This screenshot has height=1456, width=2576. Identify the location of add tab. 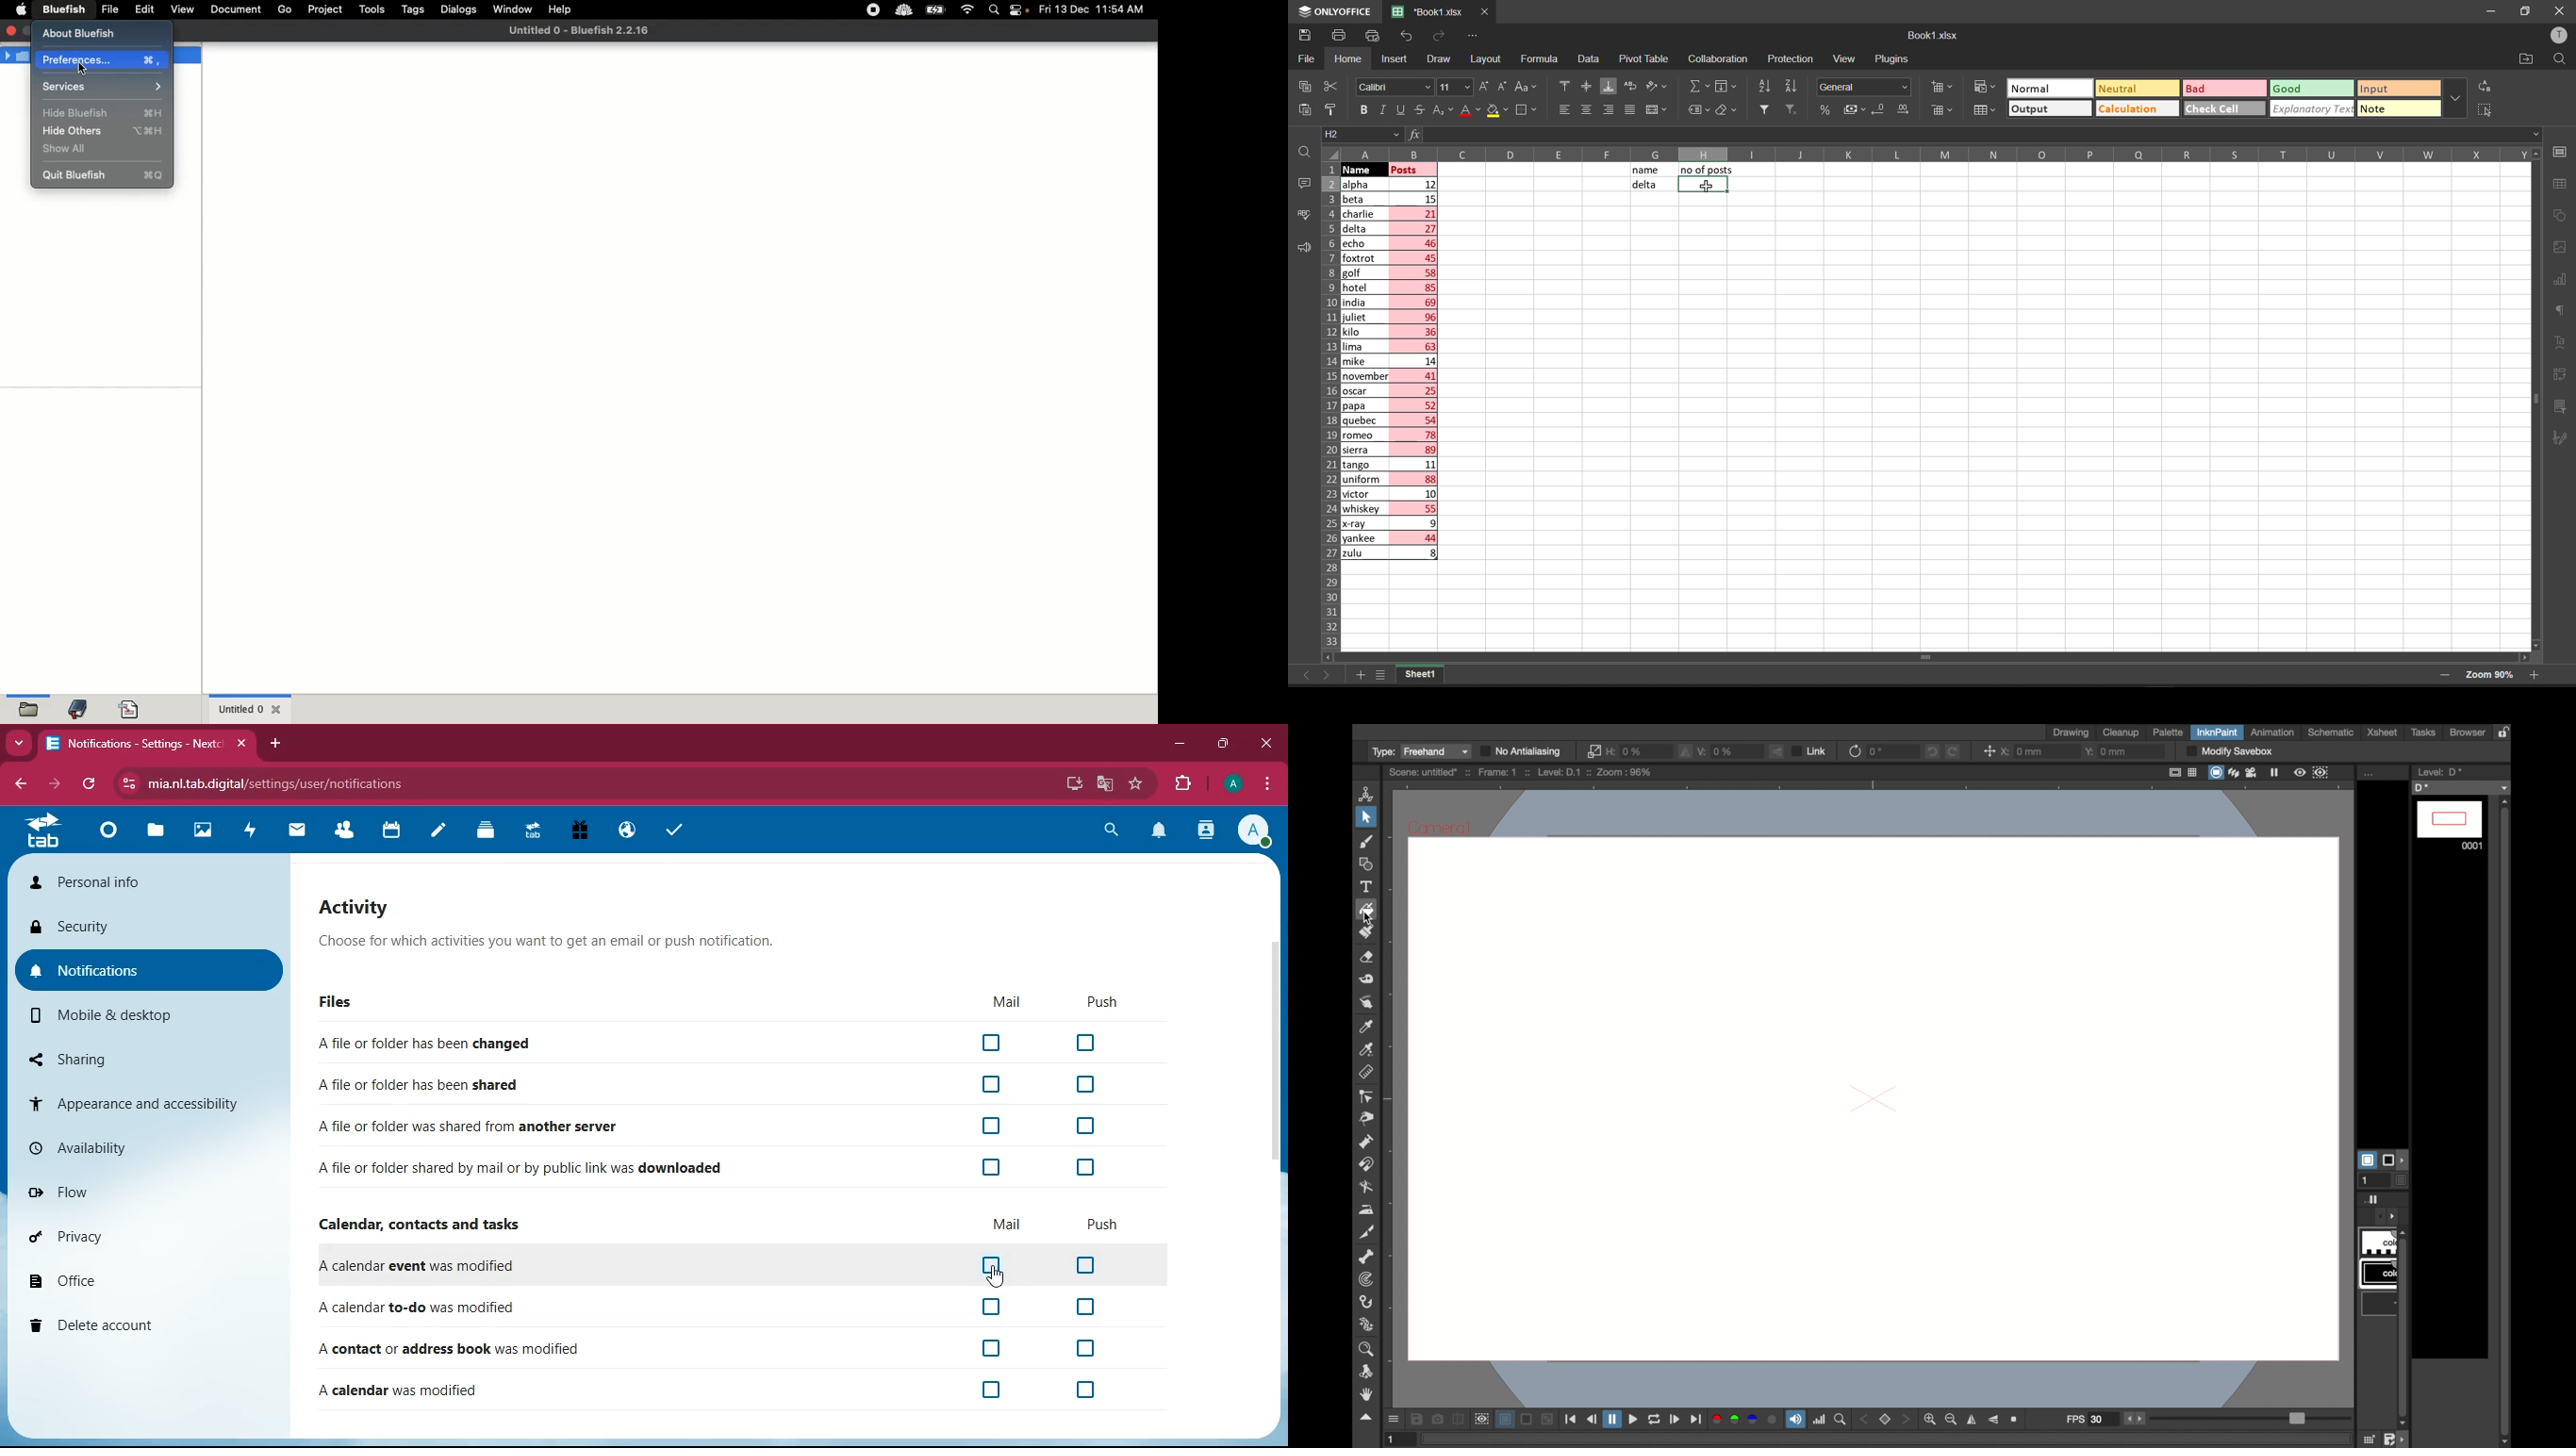
(278, 745).